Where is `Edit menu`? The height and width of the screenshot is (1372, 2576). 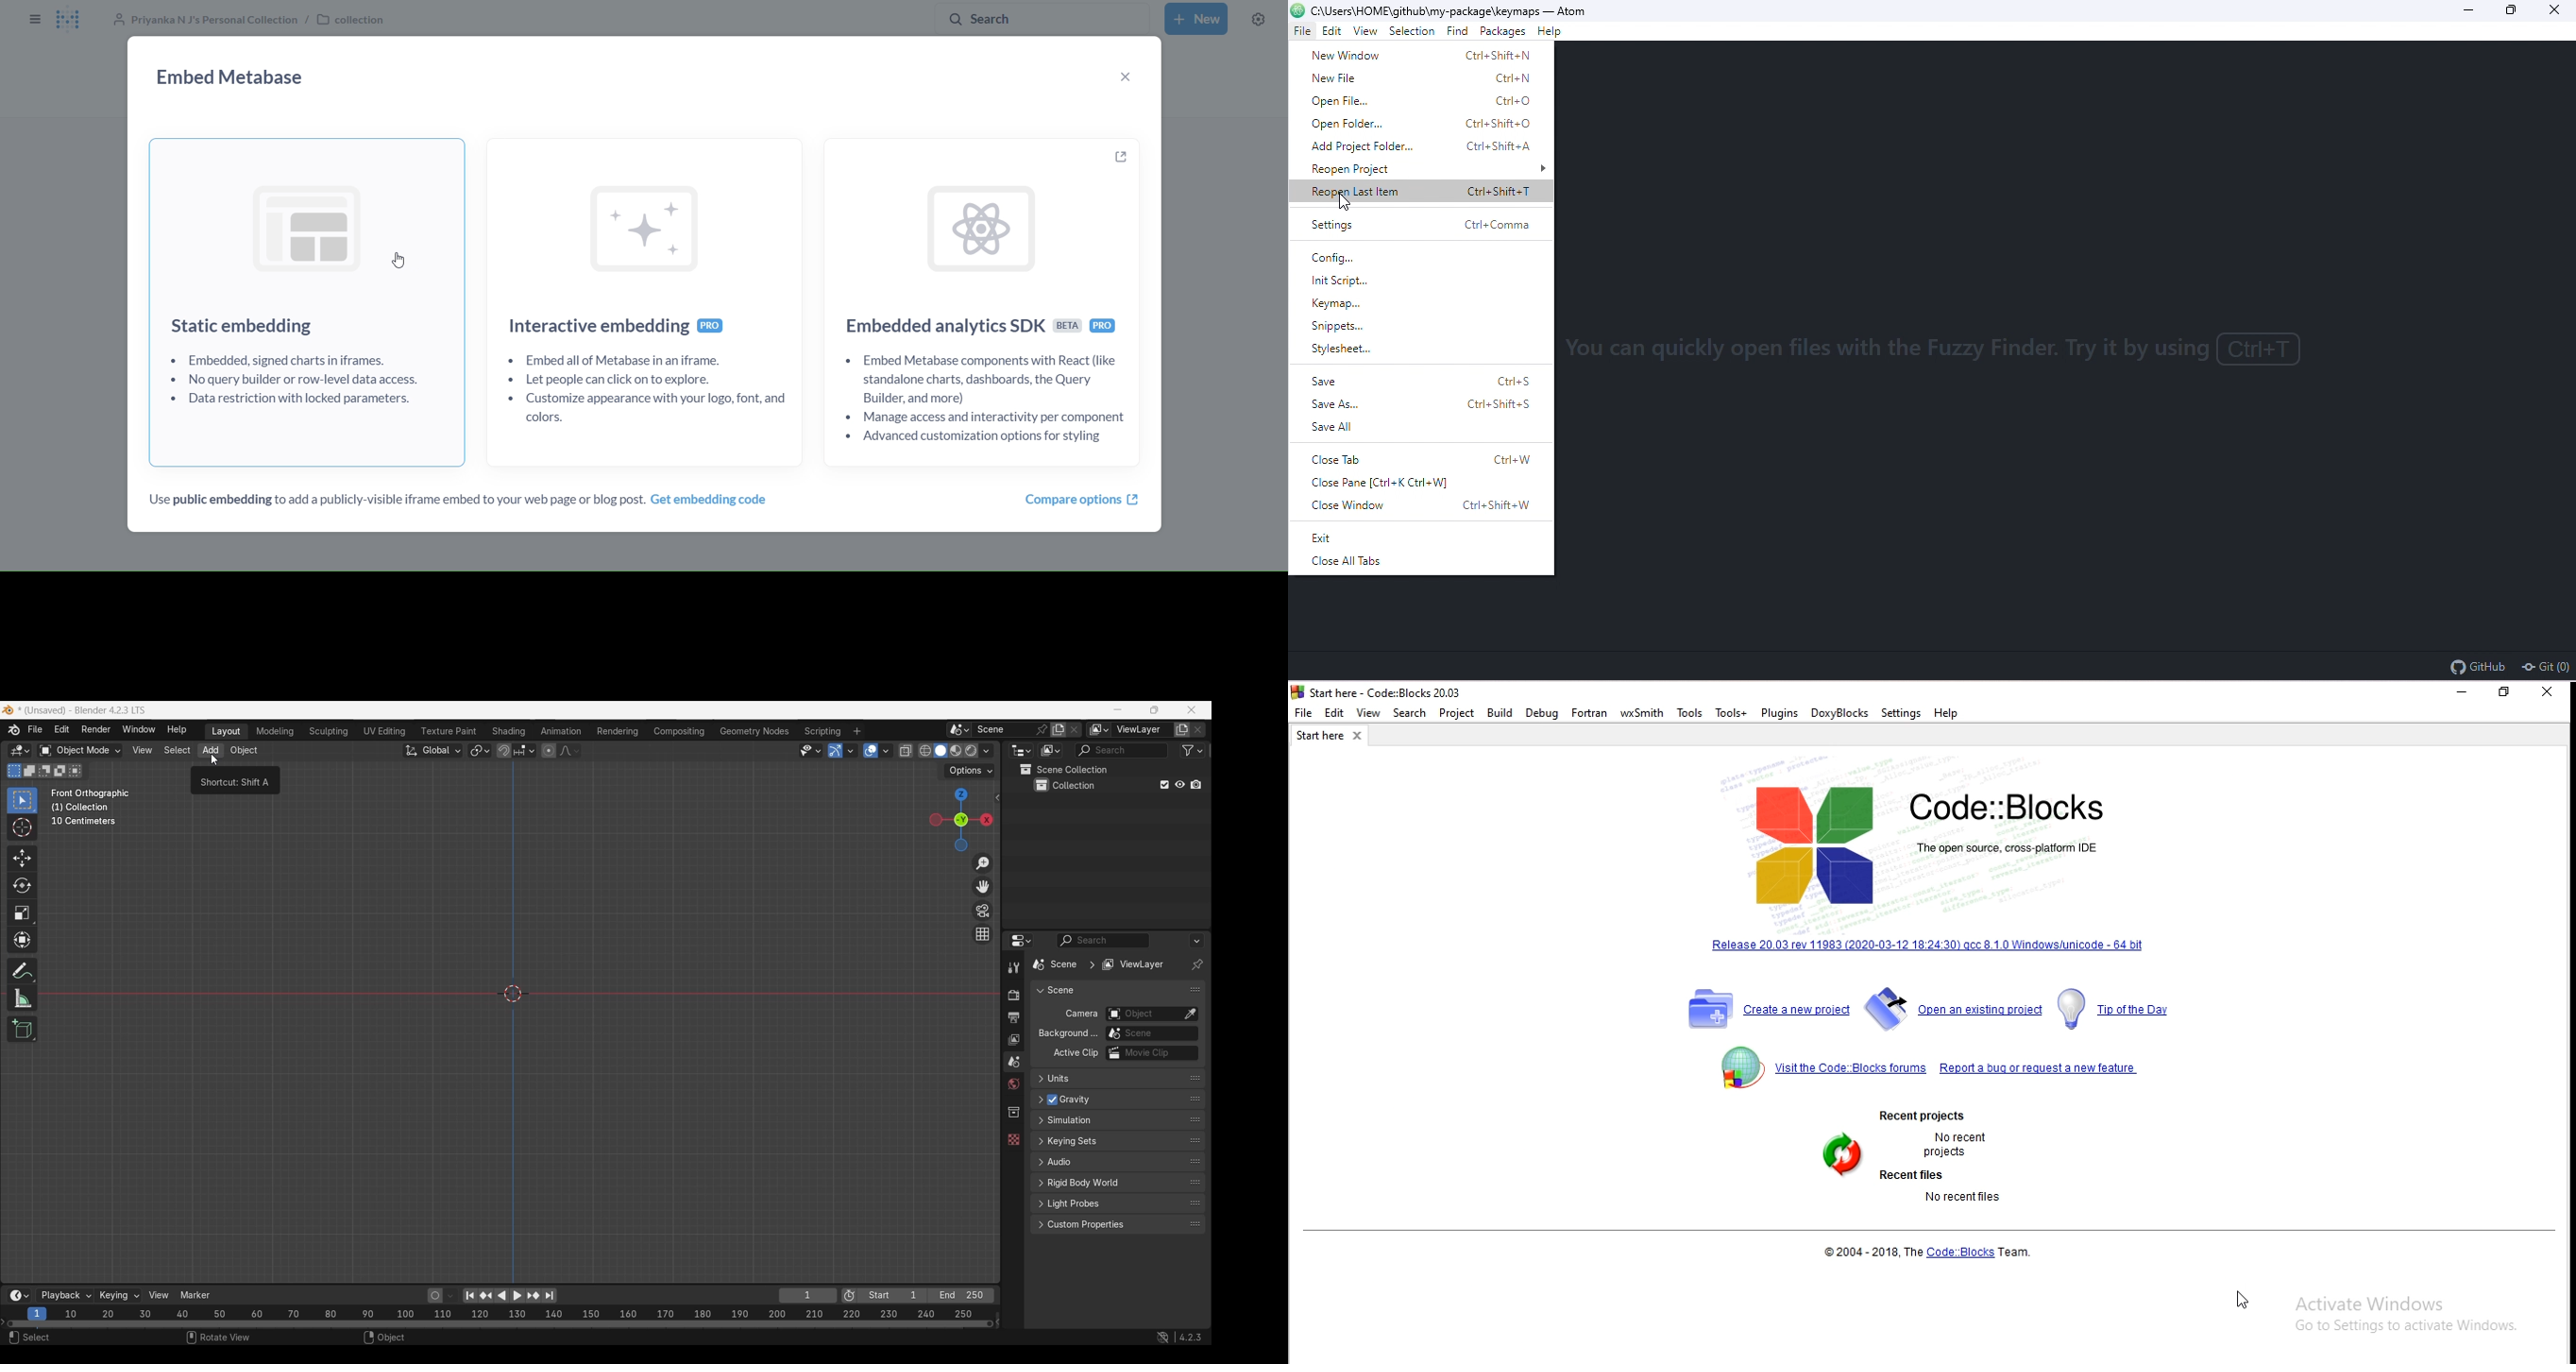 Edit menu is located at coordinates (62, 730).